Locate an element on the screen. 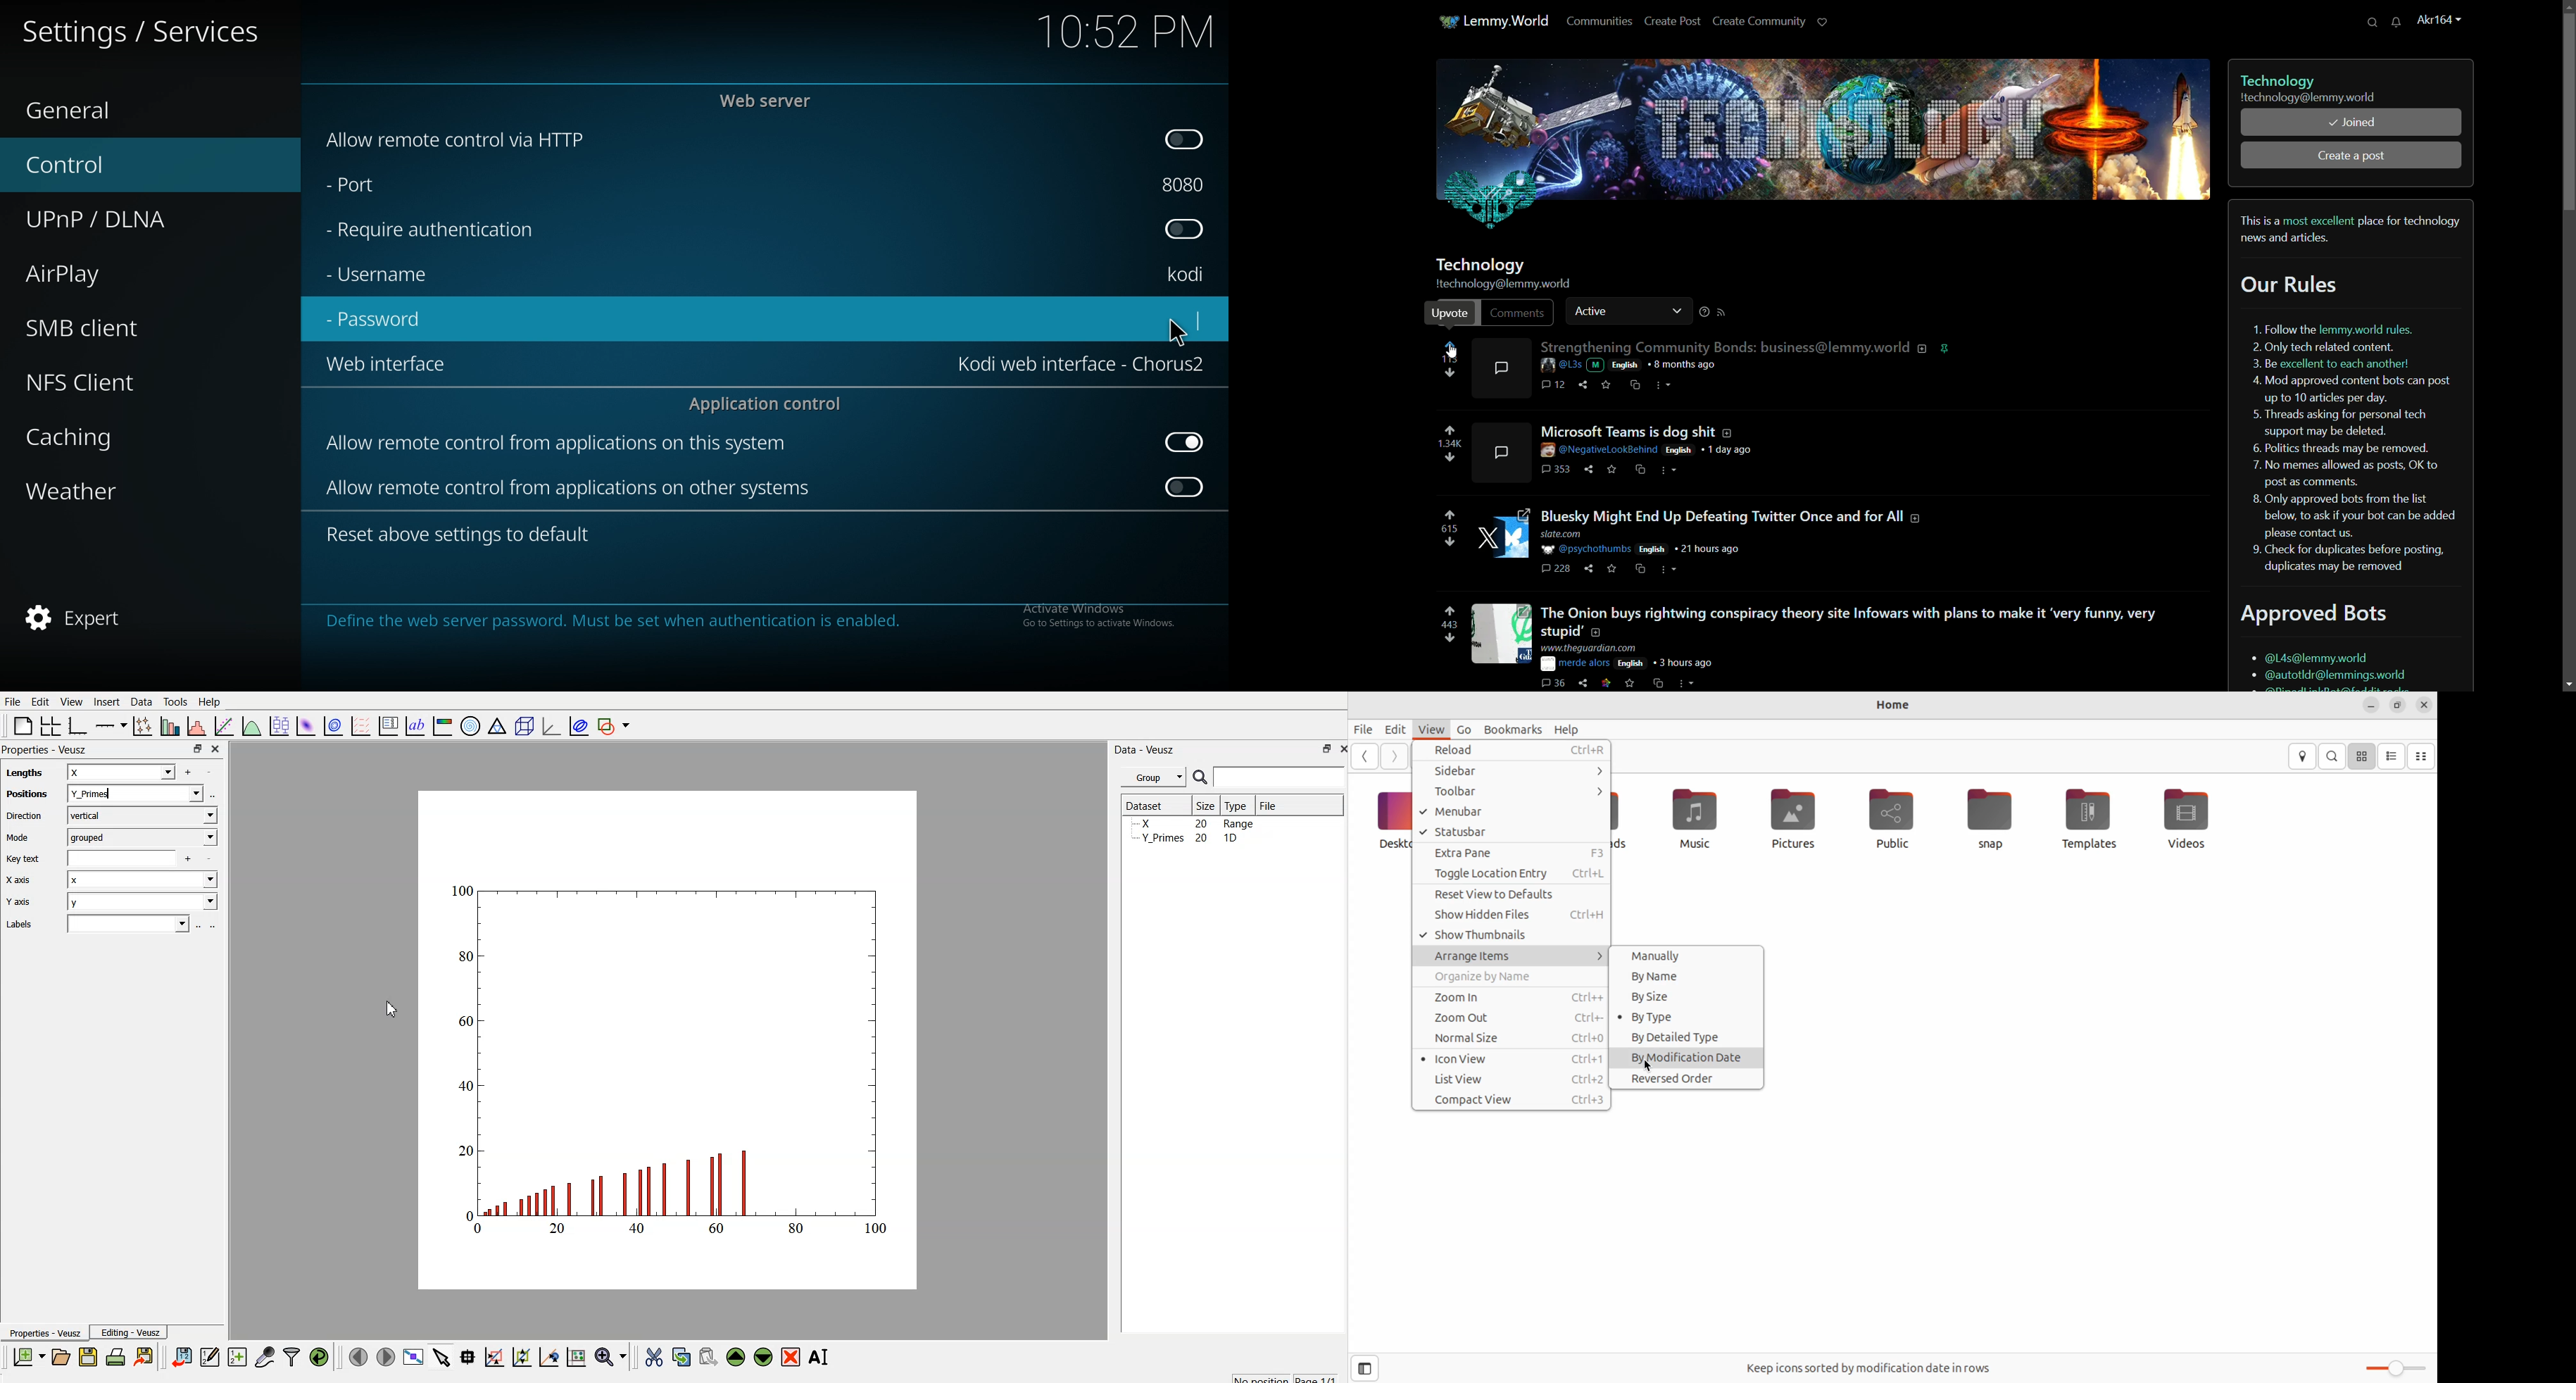 Image resolution: width=2576 pixels, height=1400 pixels. comment is located at coordinates (1552, 384).